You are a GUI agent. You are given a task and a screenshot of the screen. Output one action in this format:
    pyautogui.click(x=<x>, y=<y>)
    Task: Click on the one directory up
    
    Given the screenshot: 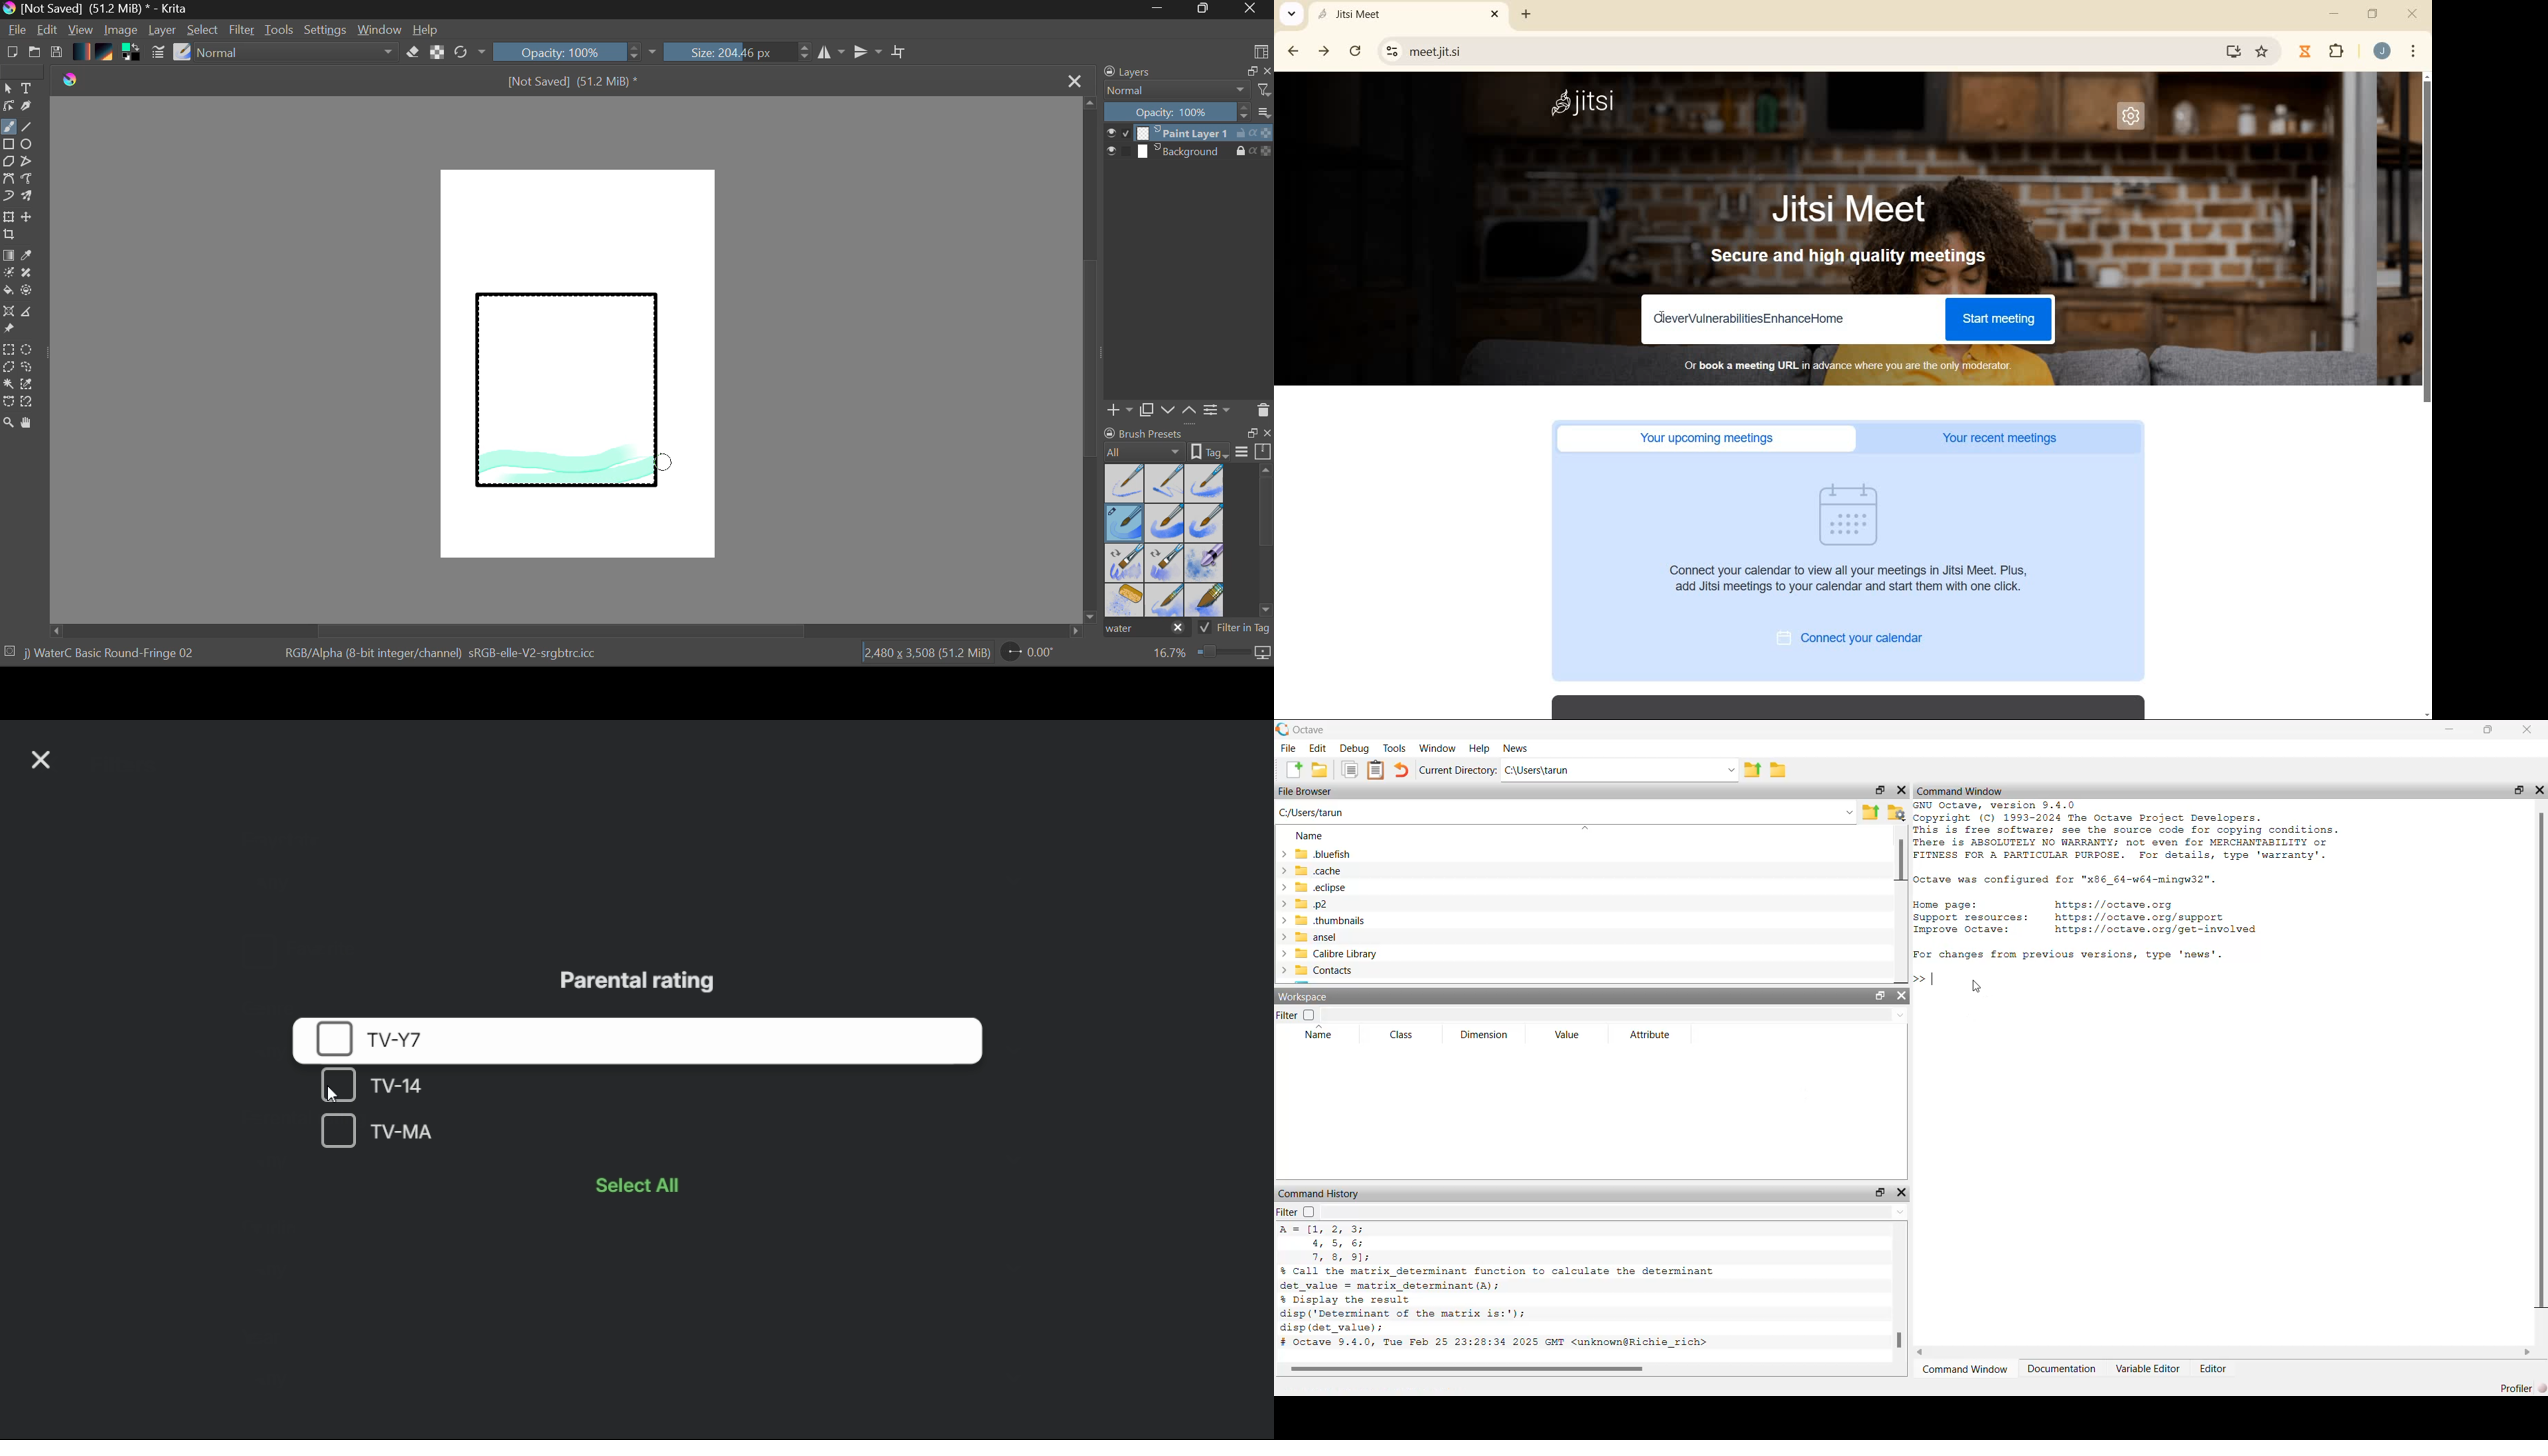 What is the action you would take?
    pyautogui.click(x=1870, y=812)
    